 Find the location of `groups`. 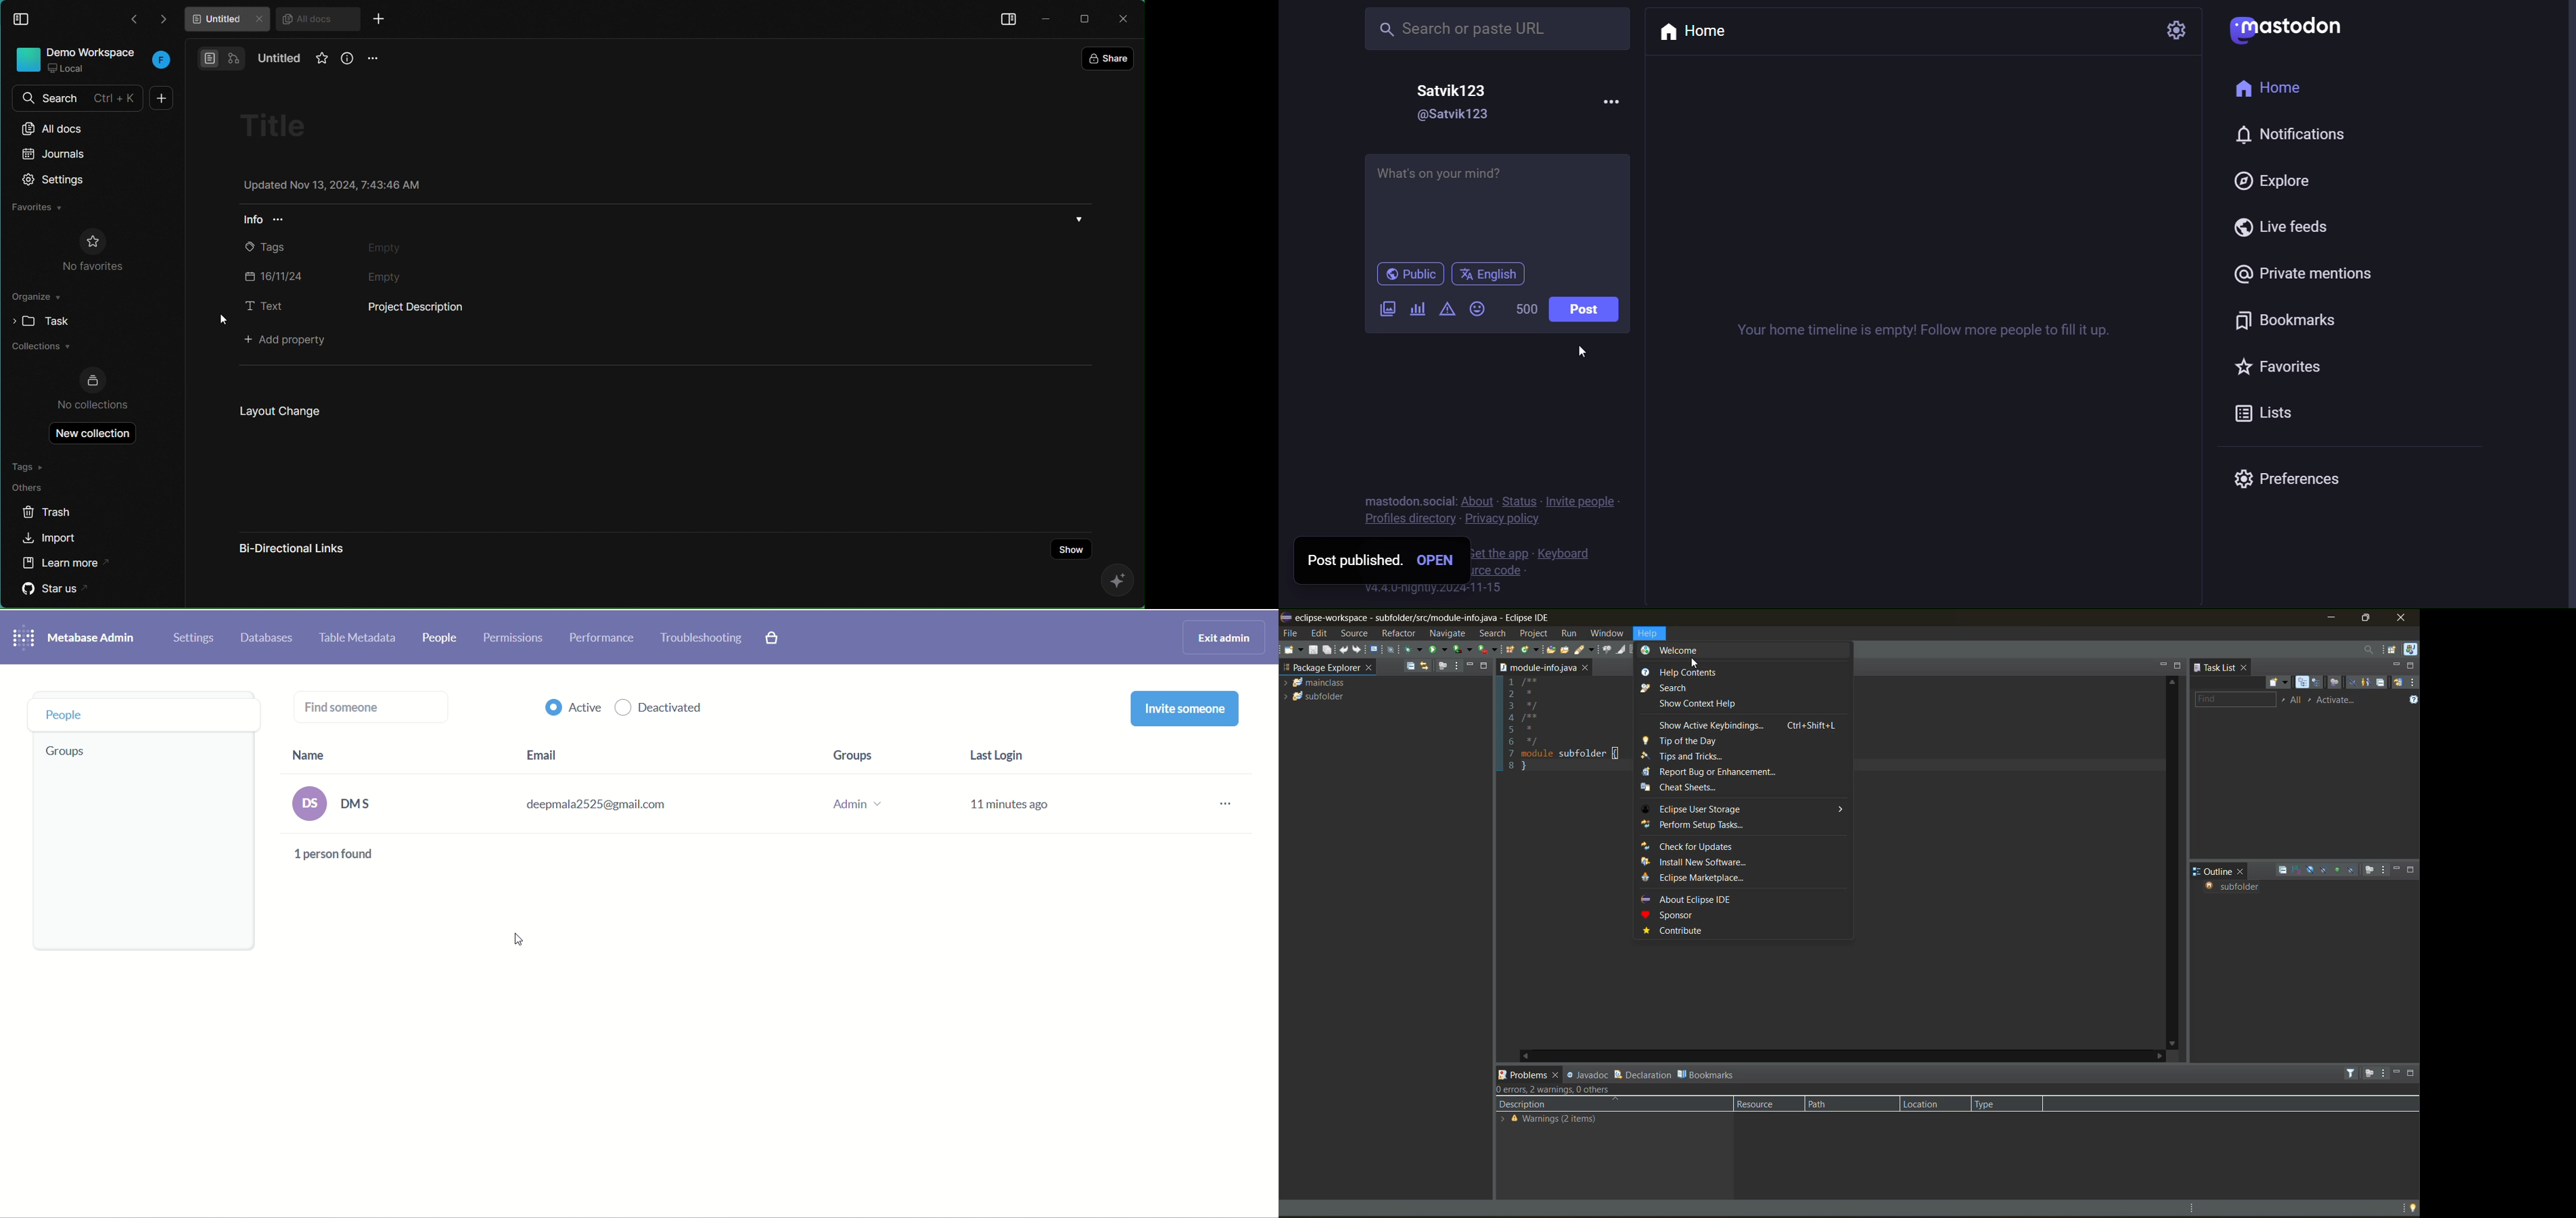

groups is located at coordinates (66, 753).